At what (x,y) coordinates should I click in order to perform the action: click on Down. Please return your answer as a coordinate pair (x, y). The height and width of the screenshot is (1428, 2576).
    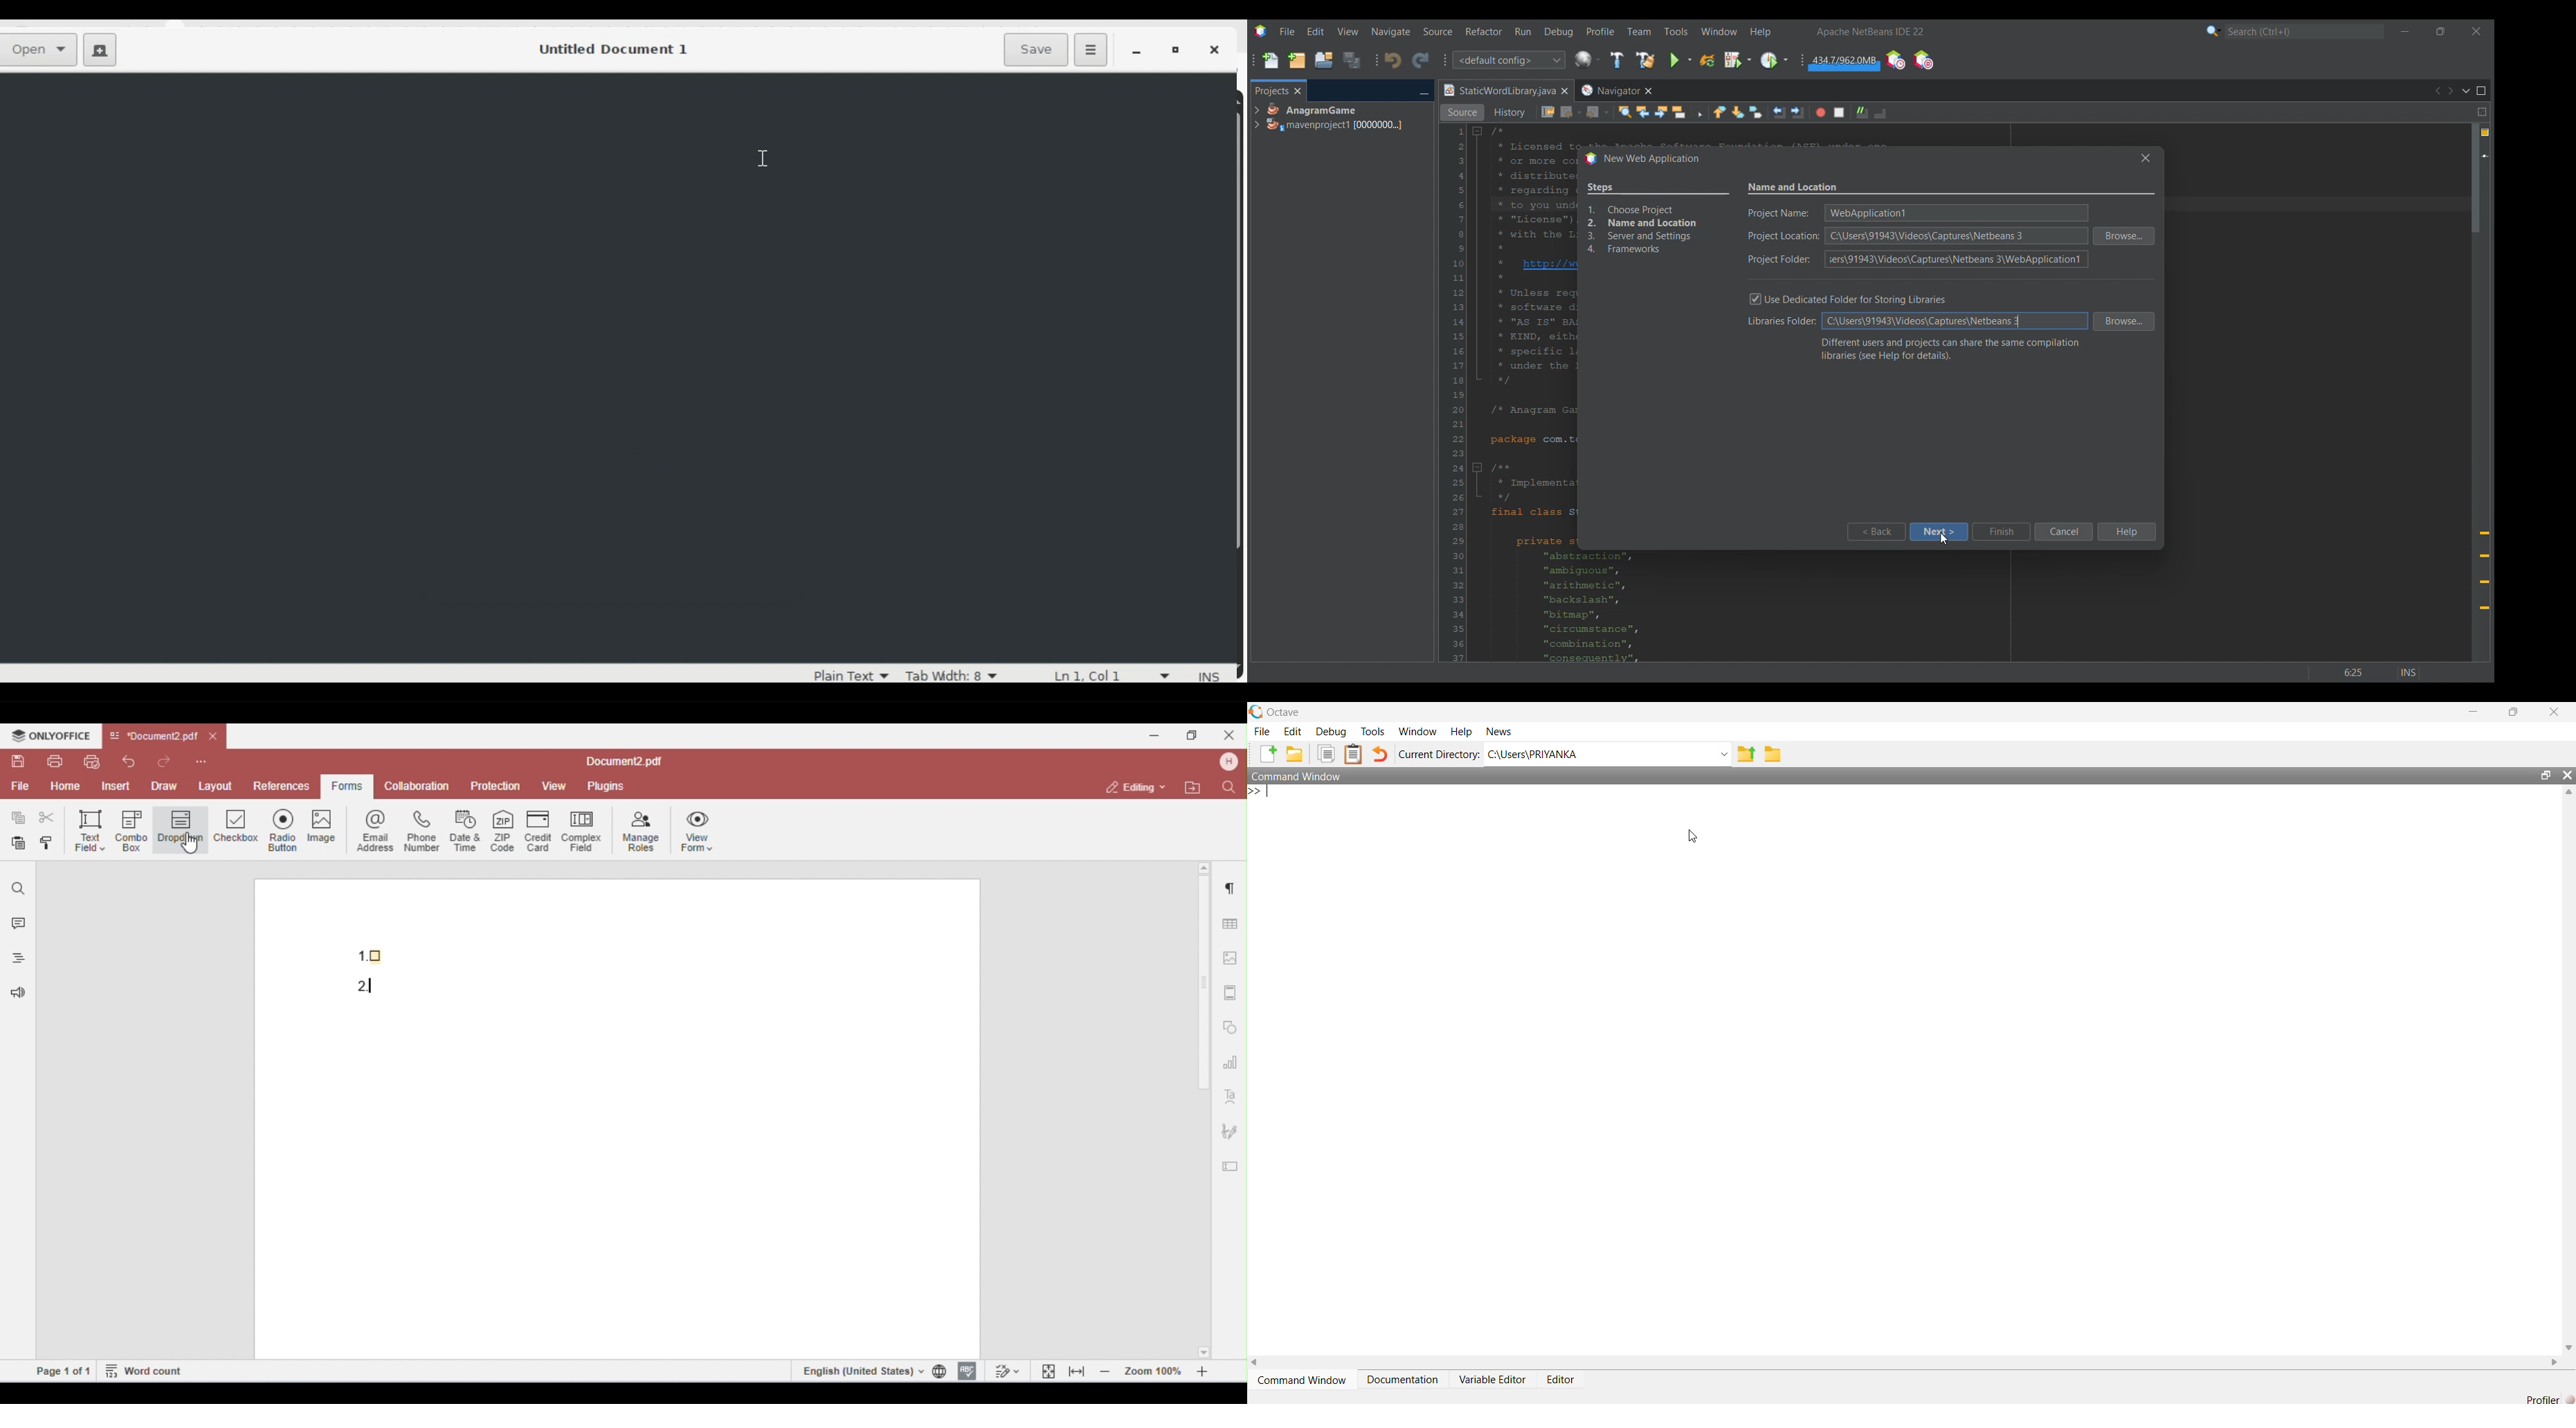
    Looking at the image, I should click on (2568, 1342).